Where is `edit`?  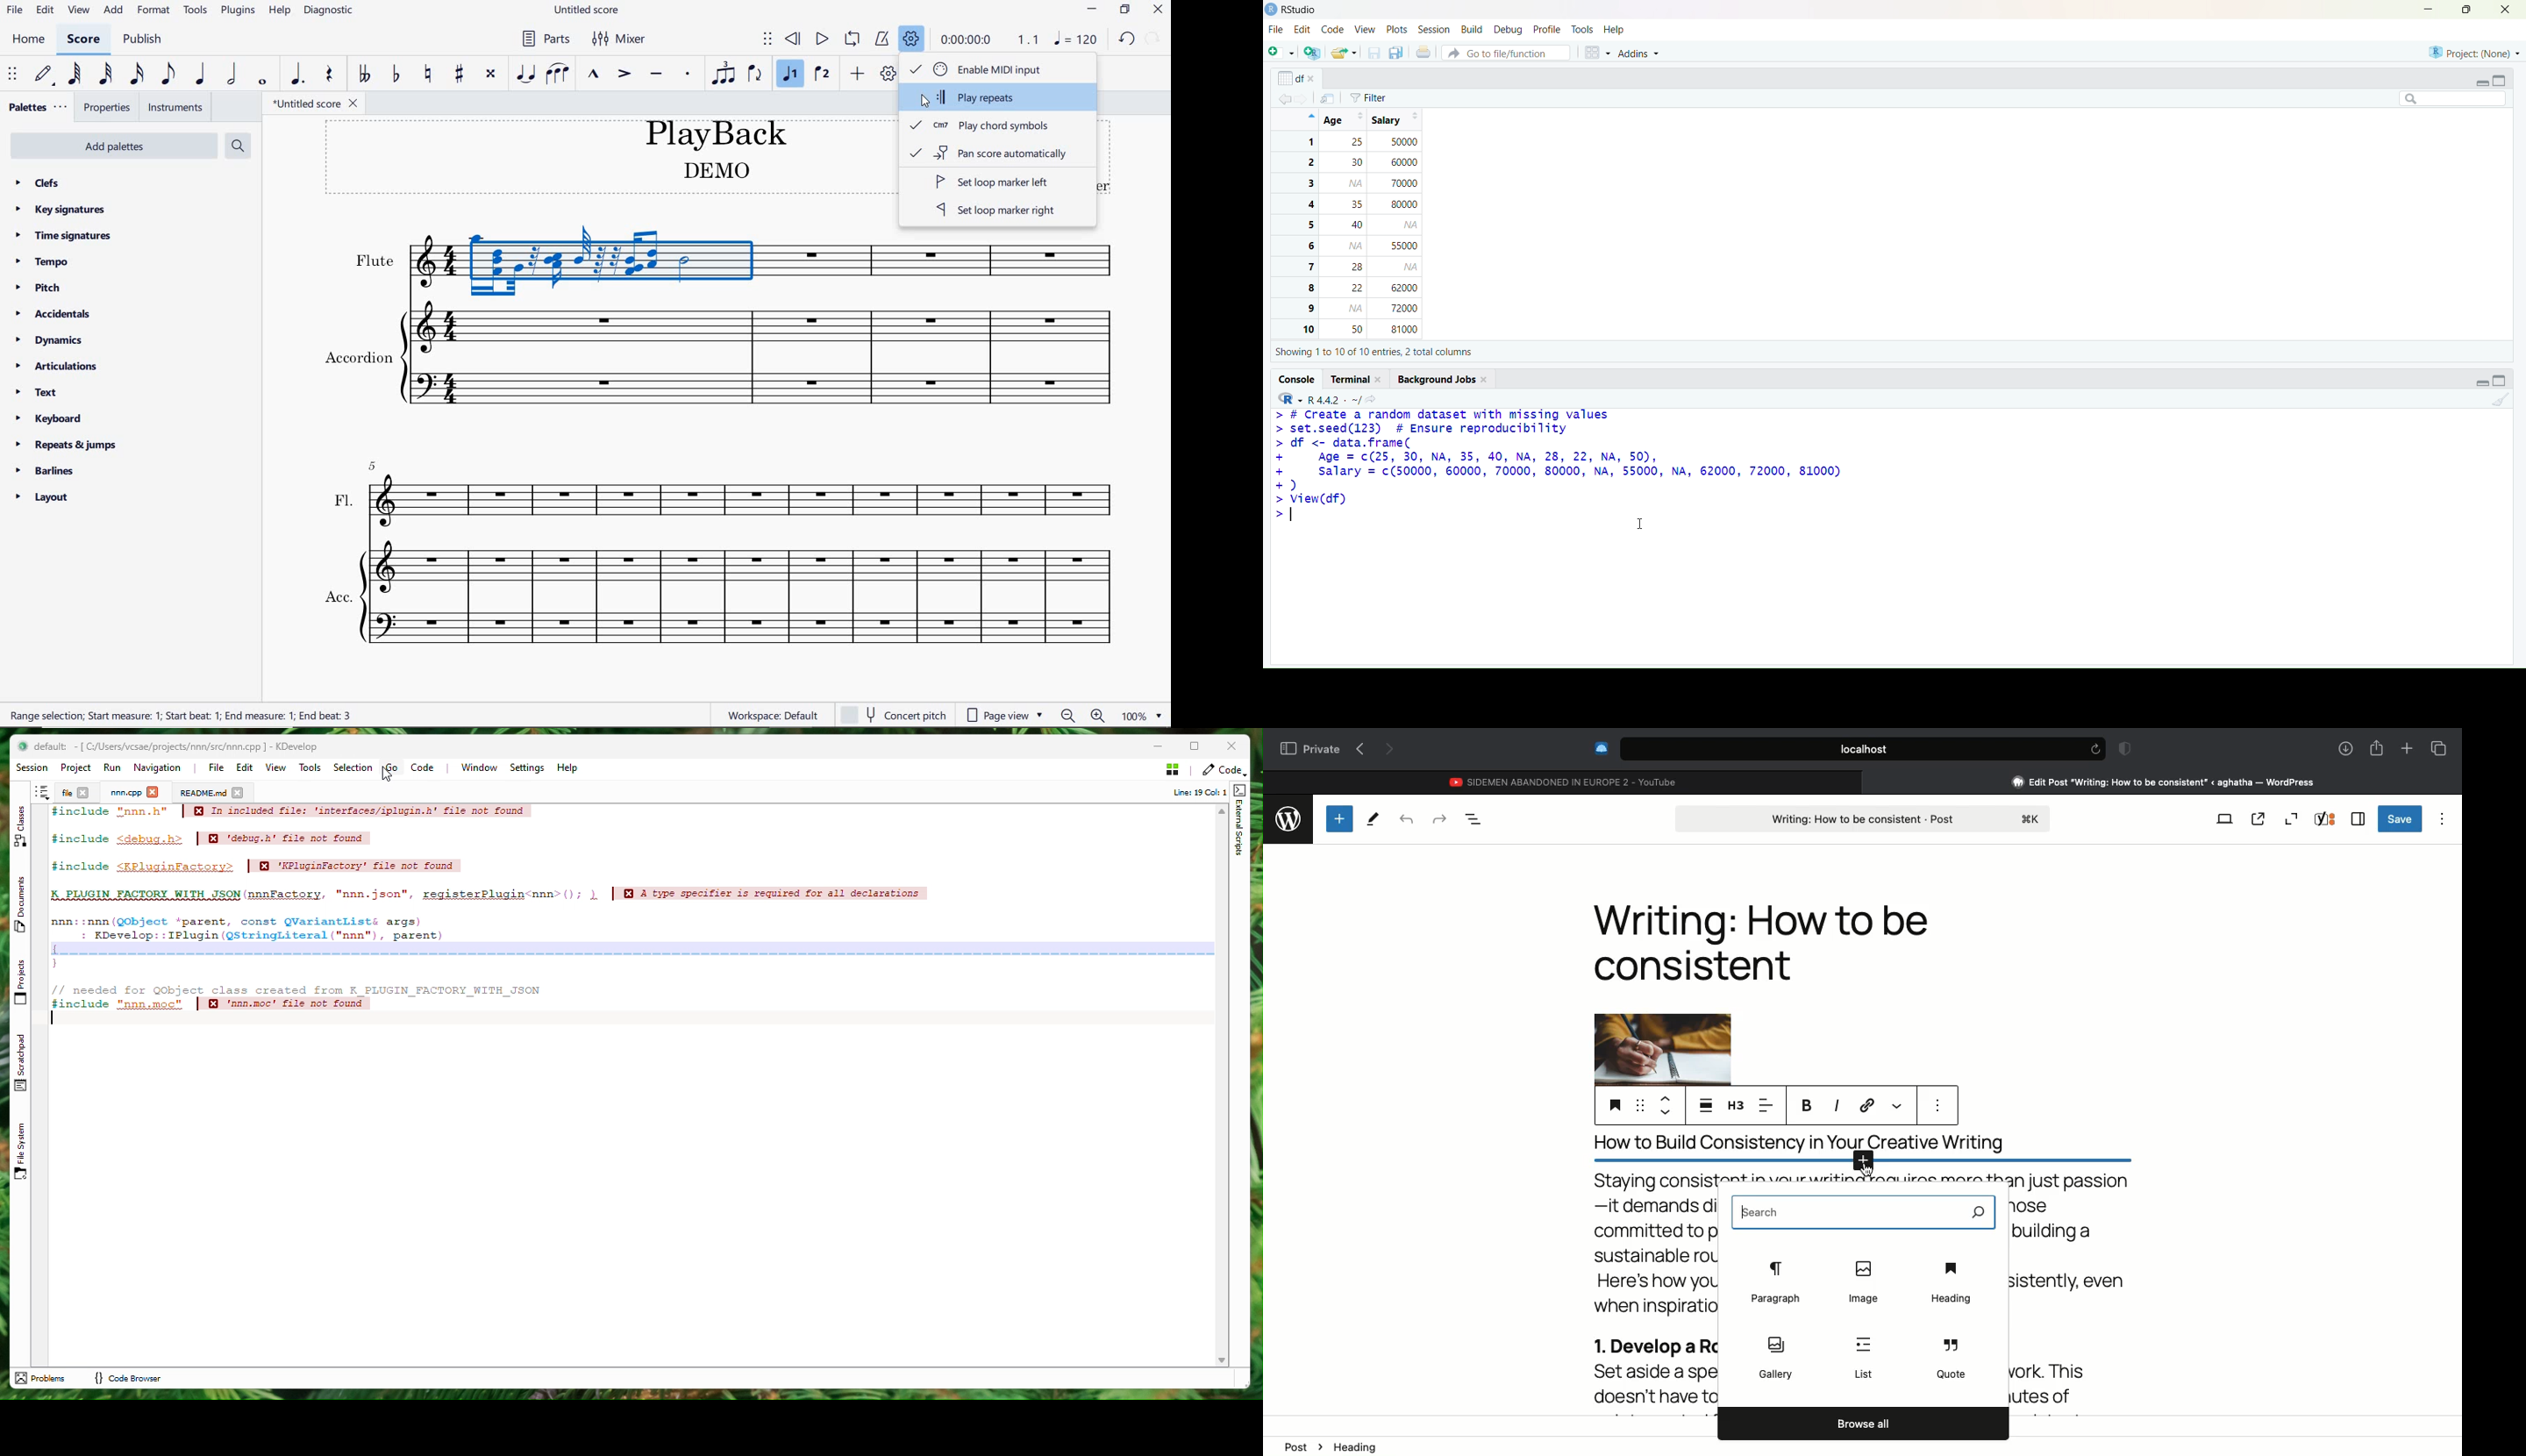
edit is located at coordinates (1303, 30).